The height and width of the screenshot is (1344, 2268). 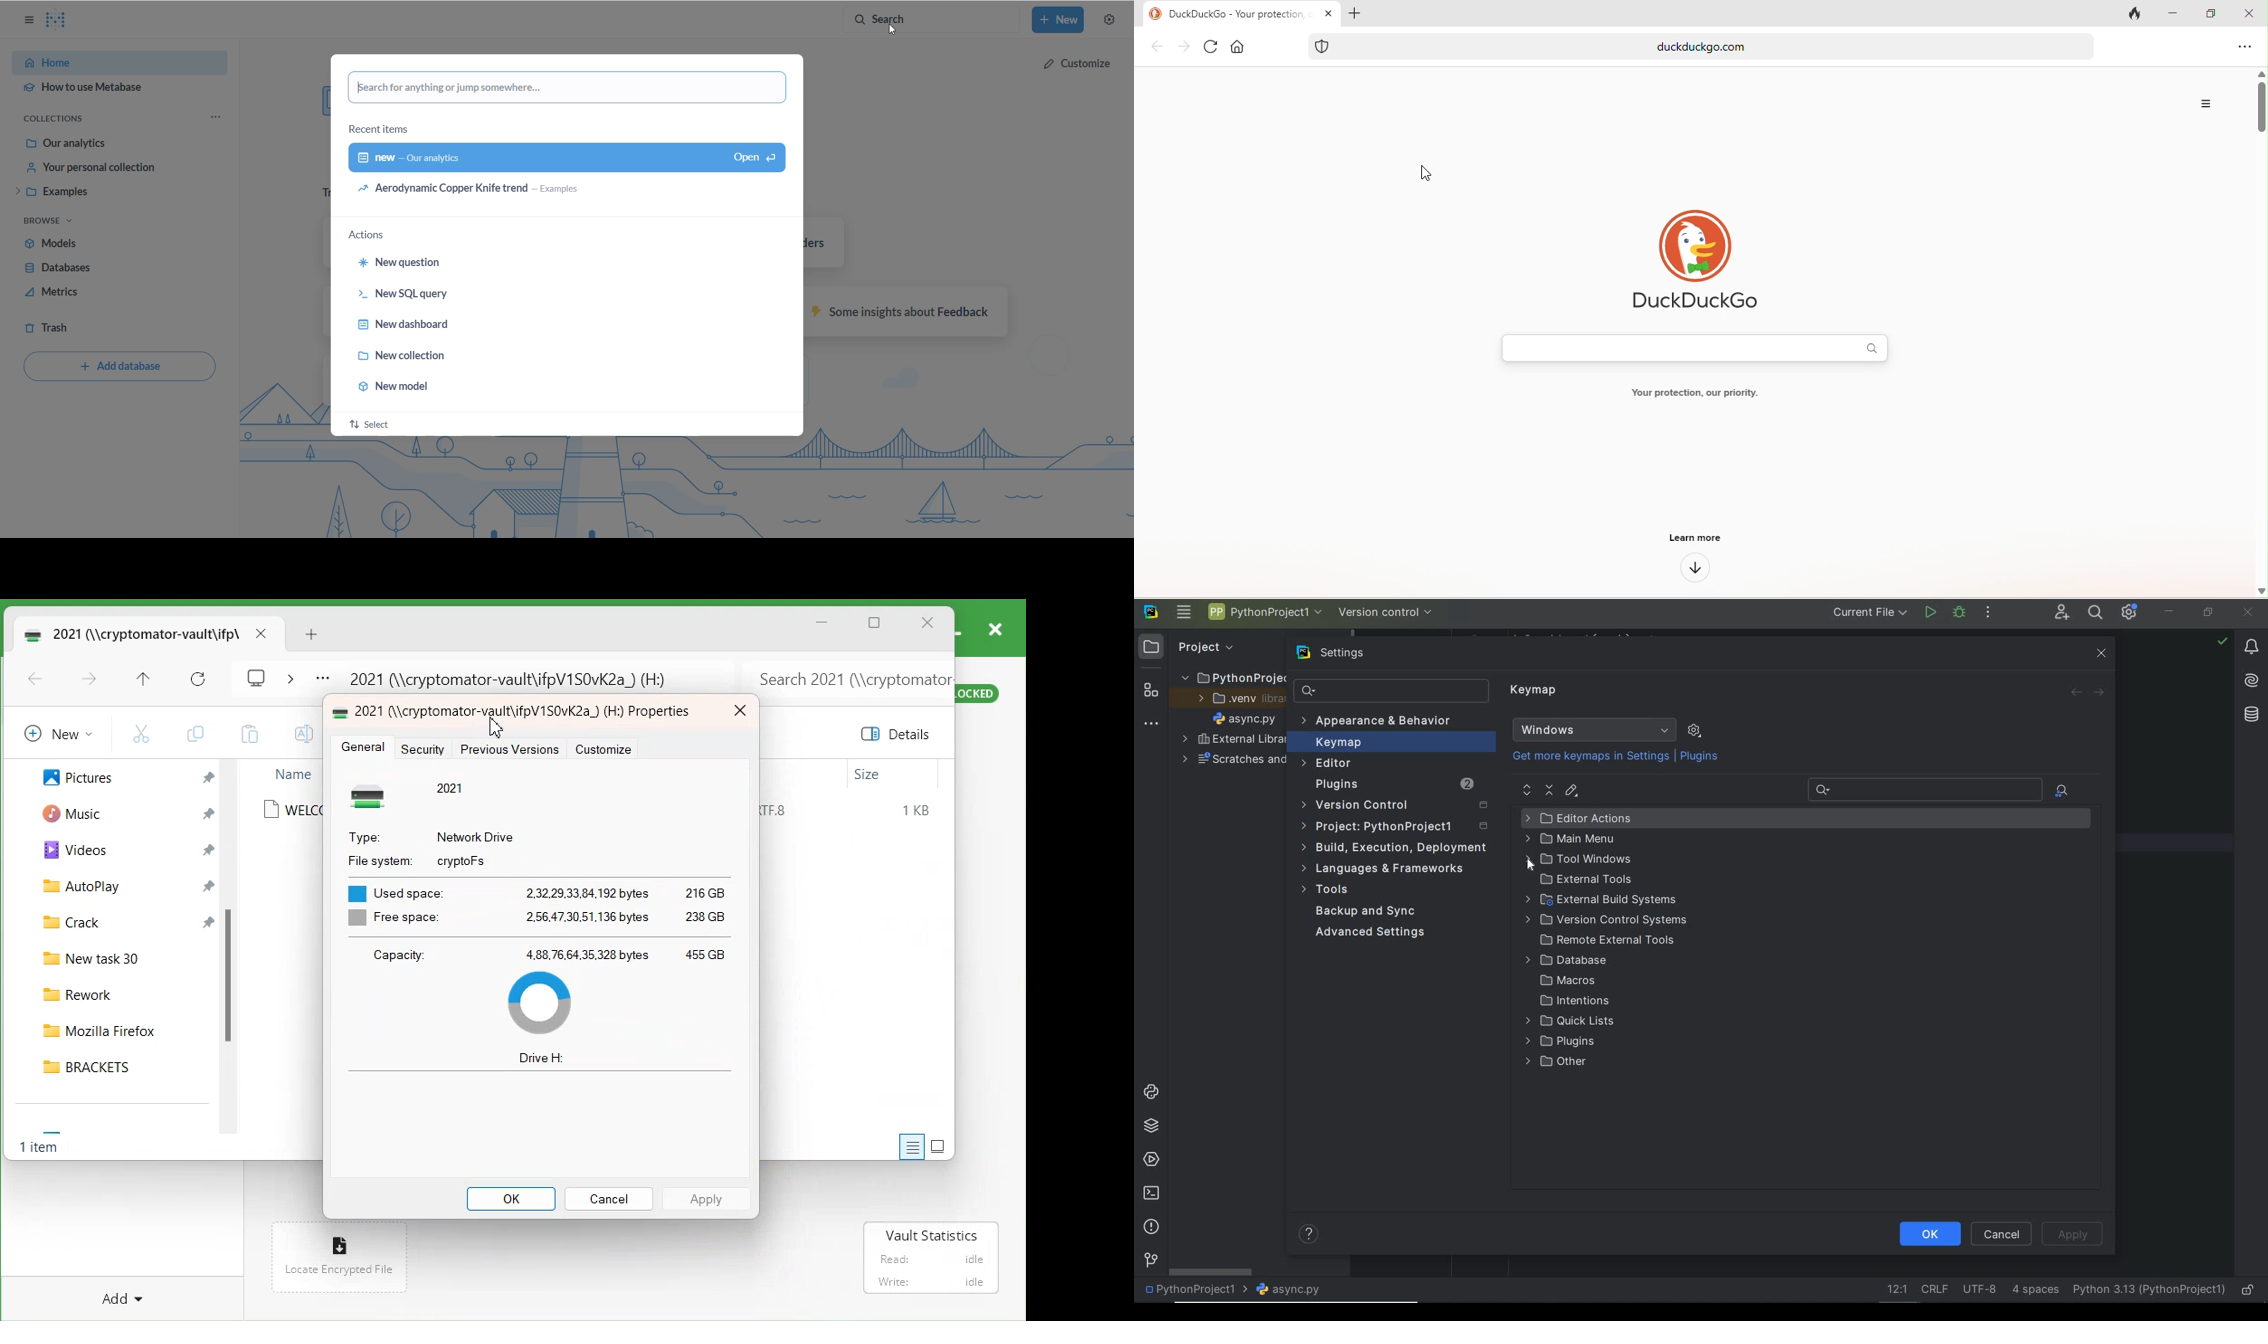 I want to click on text, so click(x=900, y=312).